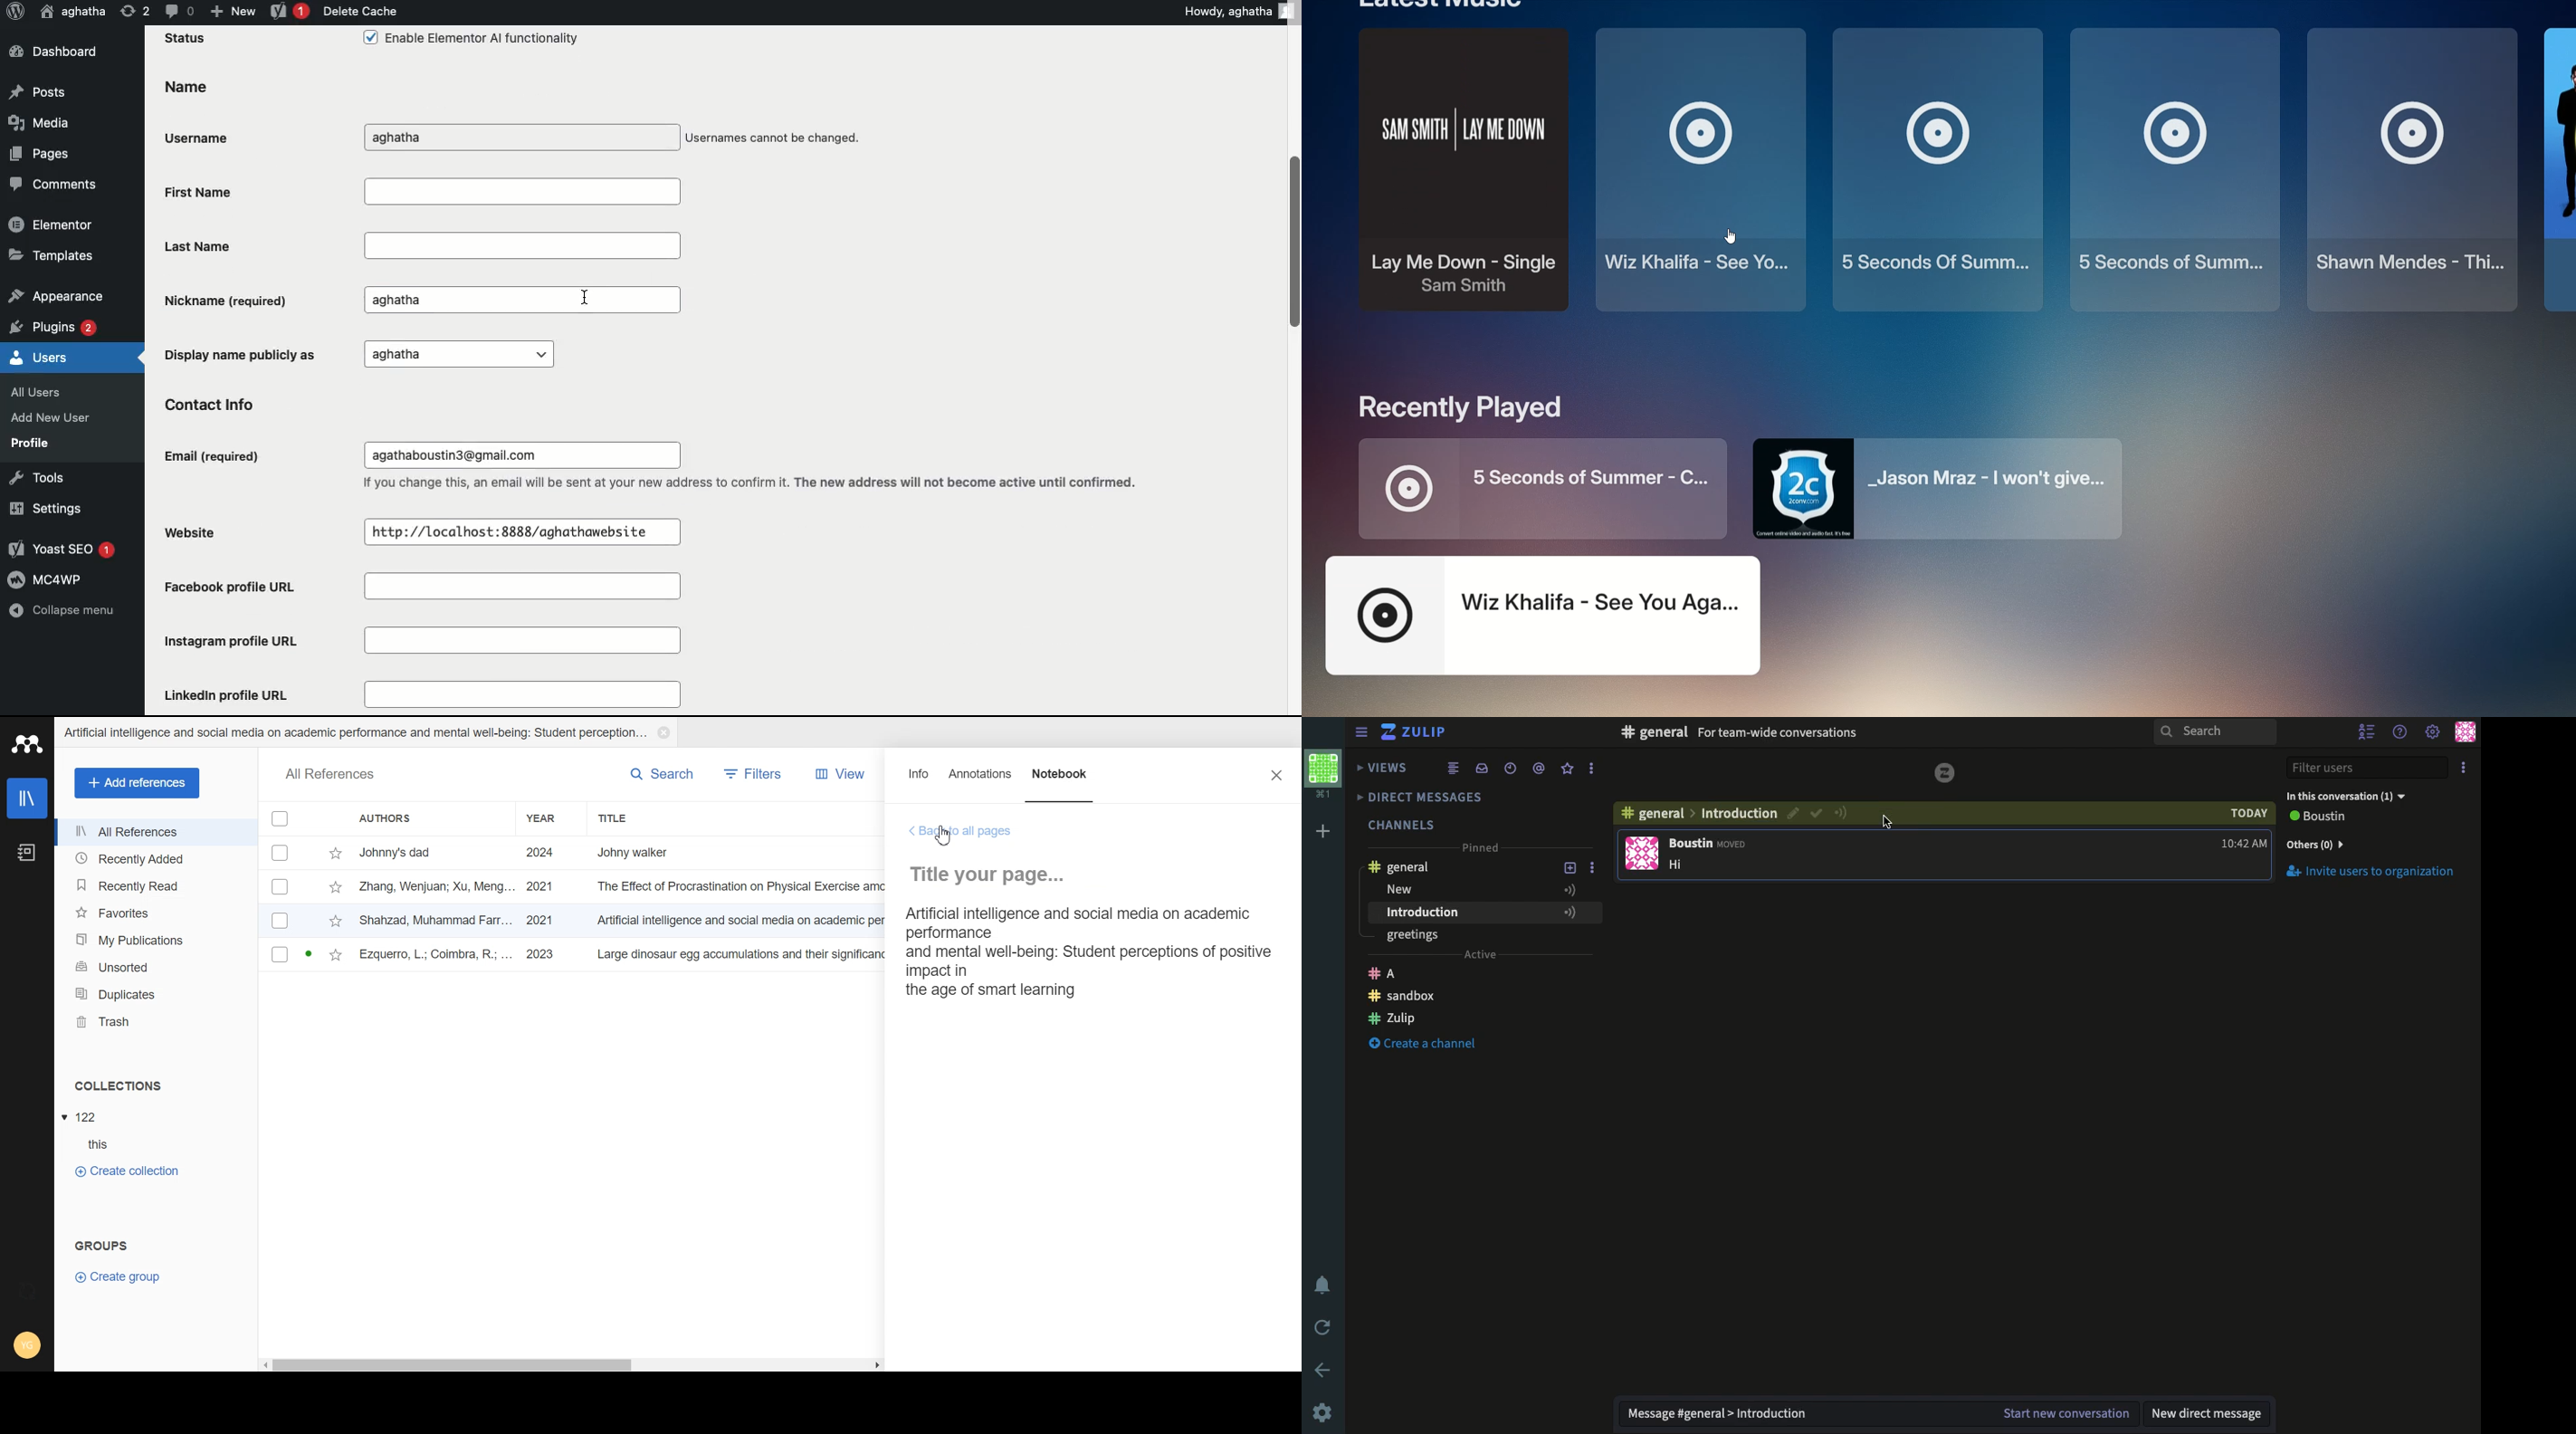 The height and width of the screenshot is (1456, 2576). What do you see at coordinates (1435, 1048) in the screenshot?
I see `Create Channel` at bounding box center [1435, 1048].